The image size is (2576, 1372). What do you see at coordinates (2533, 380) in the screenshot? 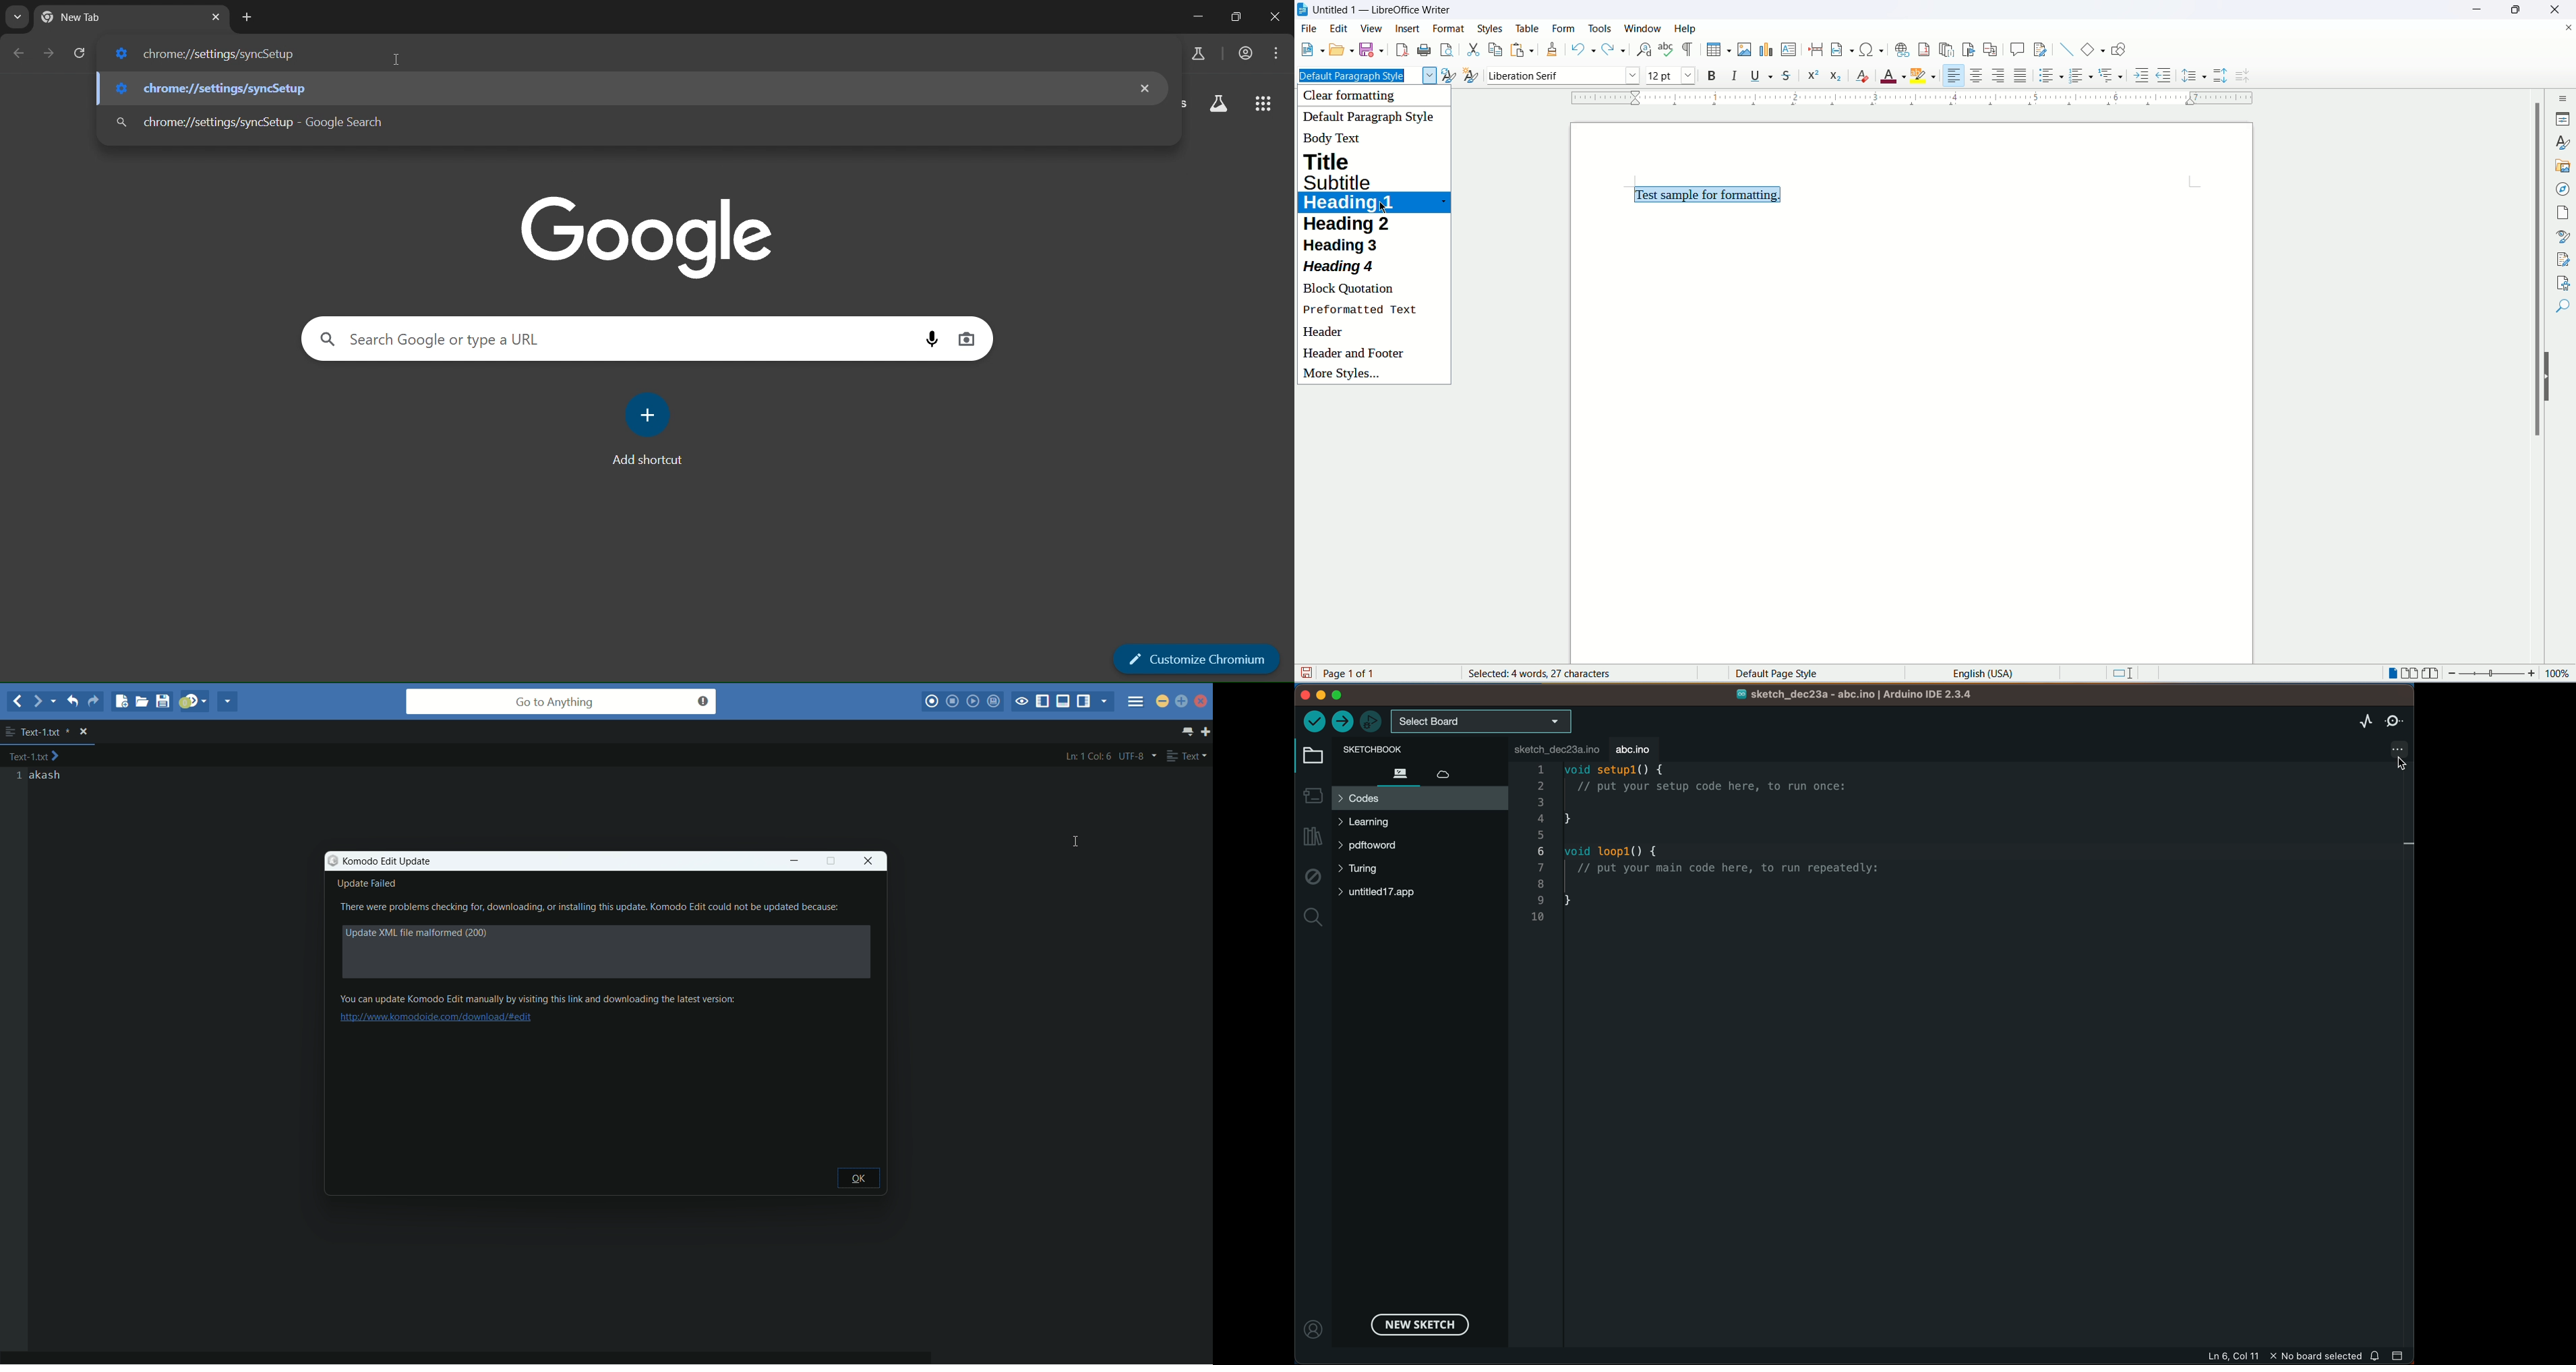
I see `vertical scroll bar` at bounding box center [2533, 380].